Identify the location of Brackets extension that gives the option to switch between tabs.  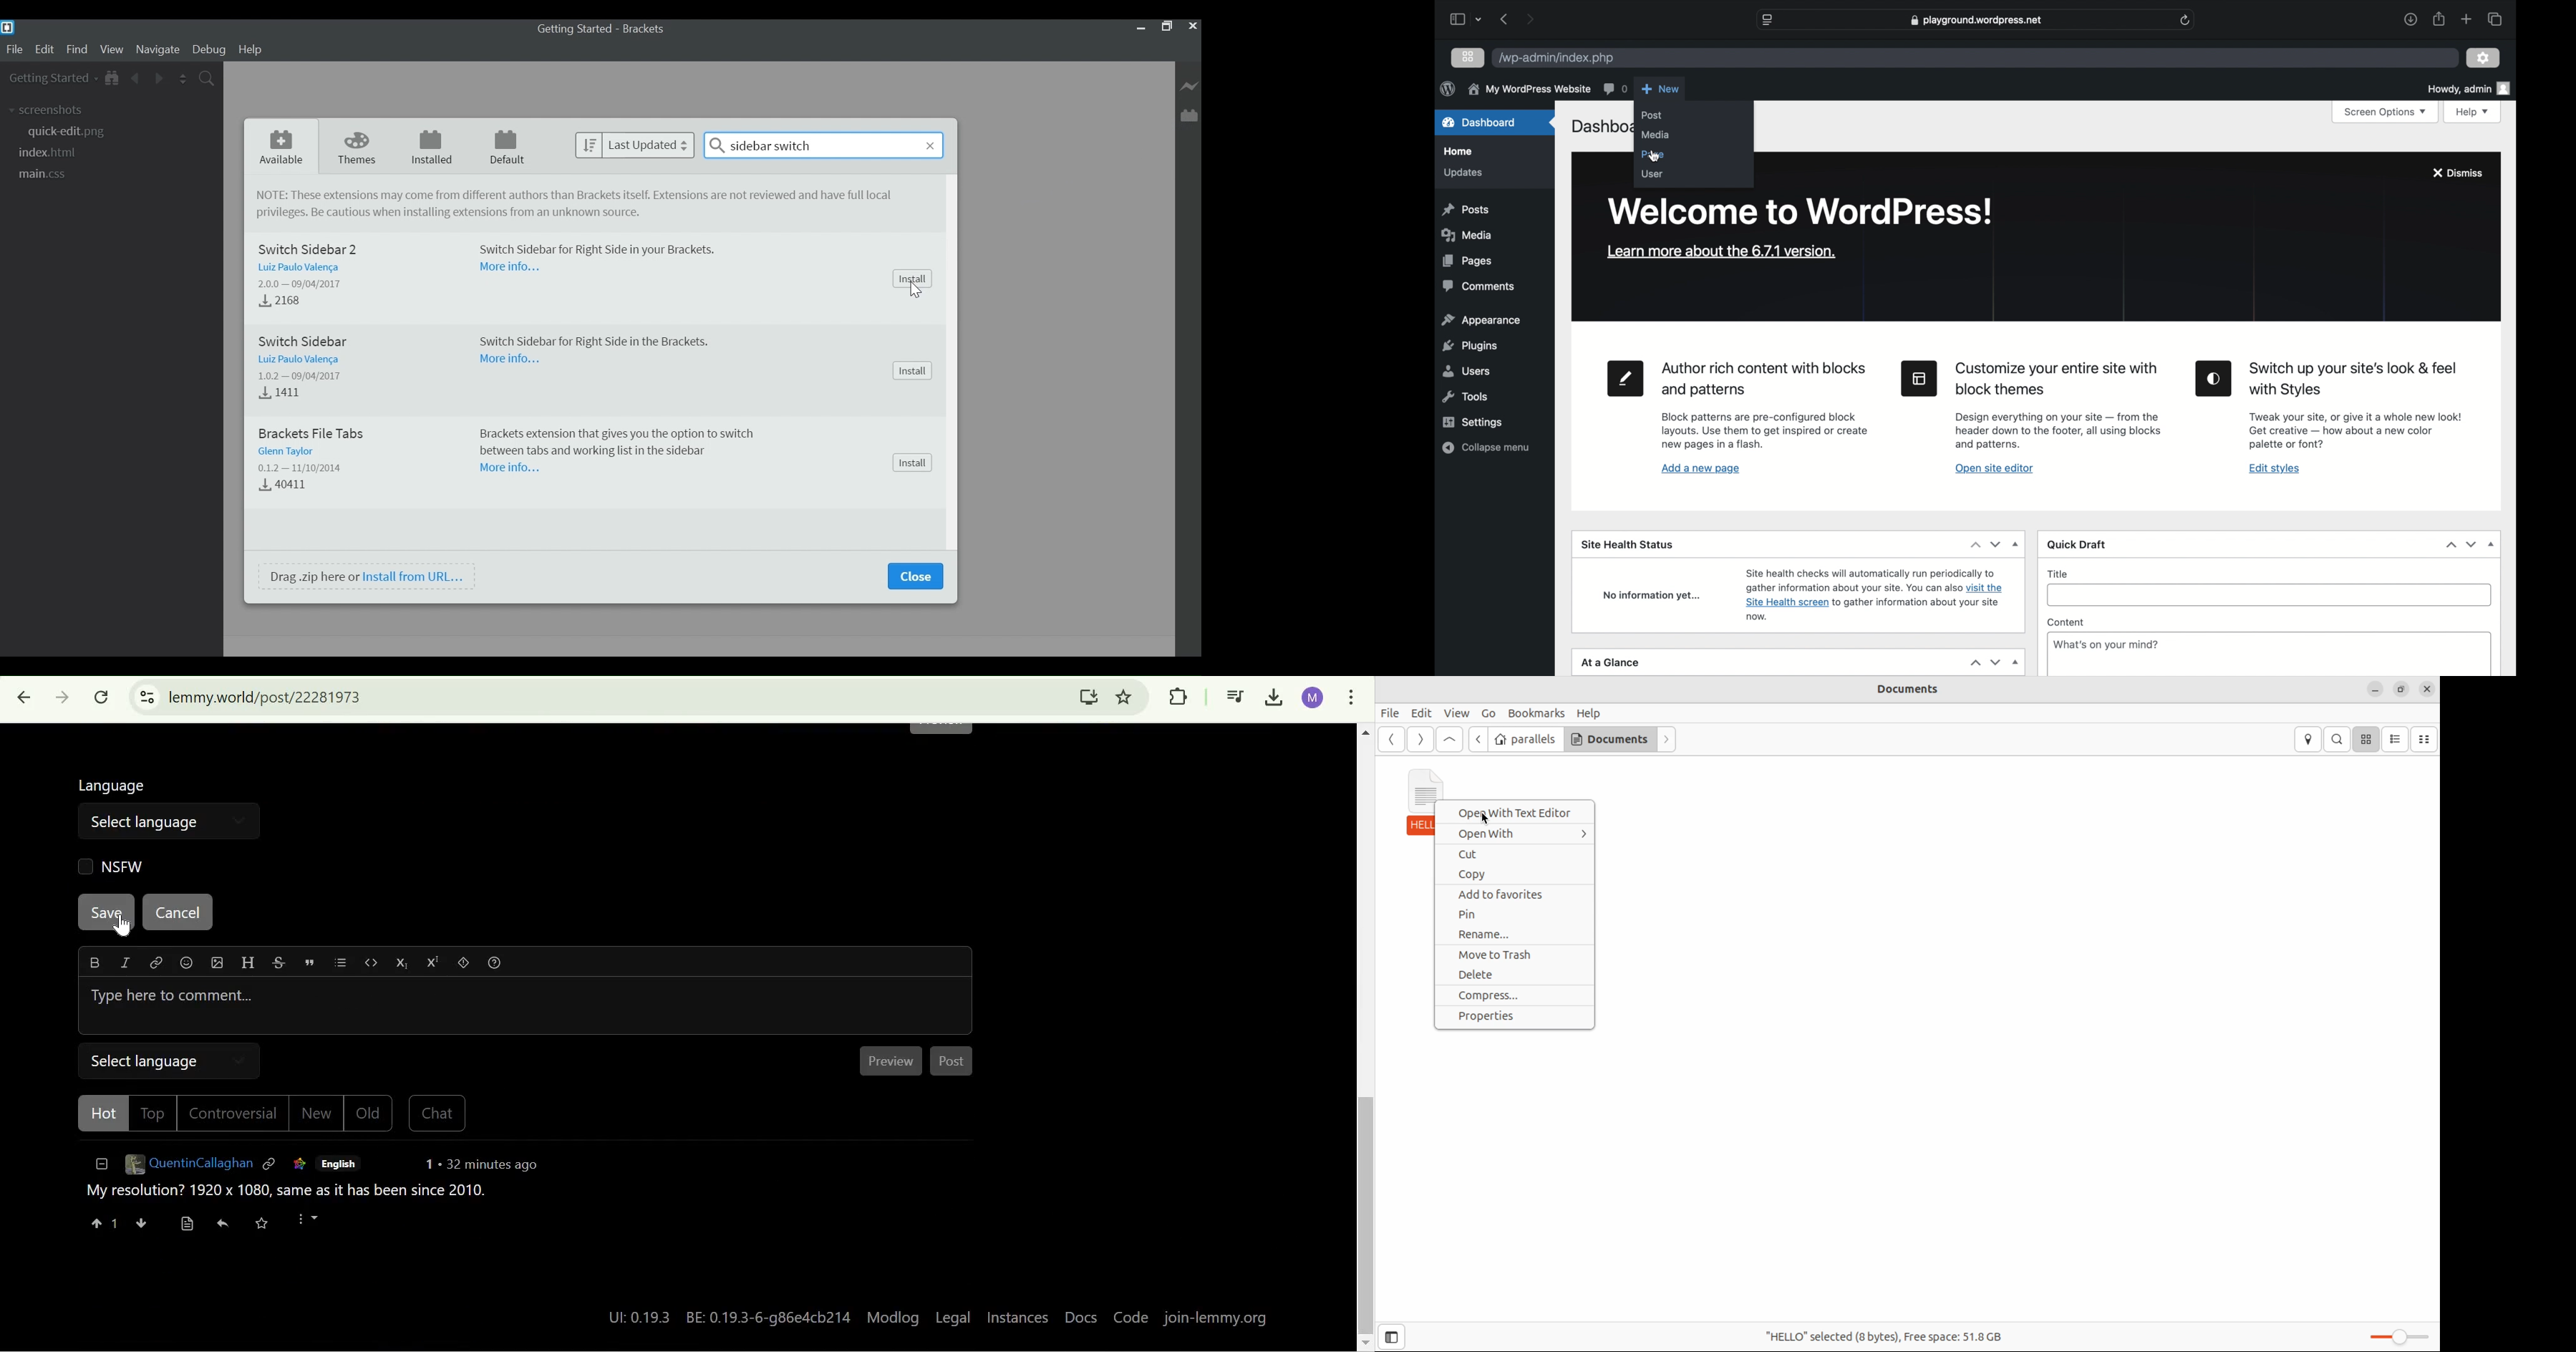
(611, 439).